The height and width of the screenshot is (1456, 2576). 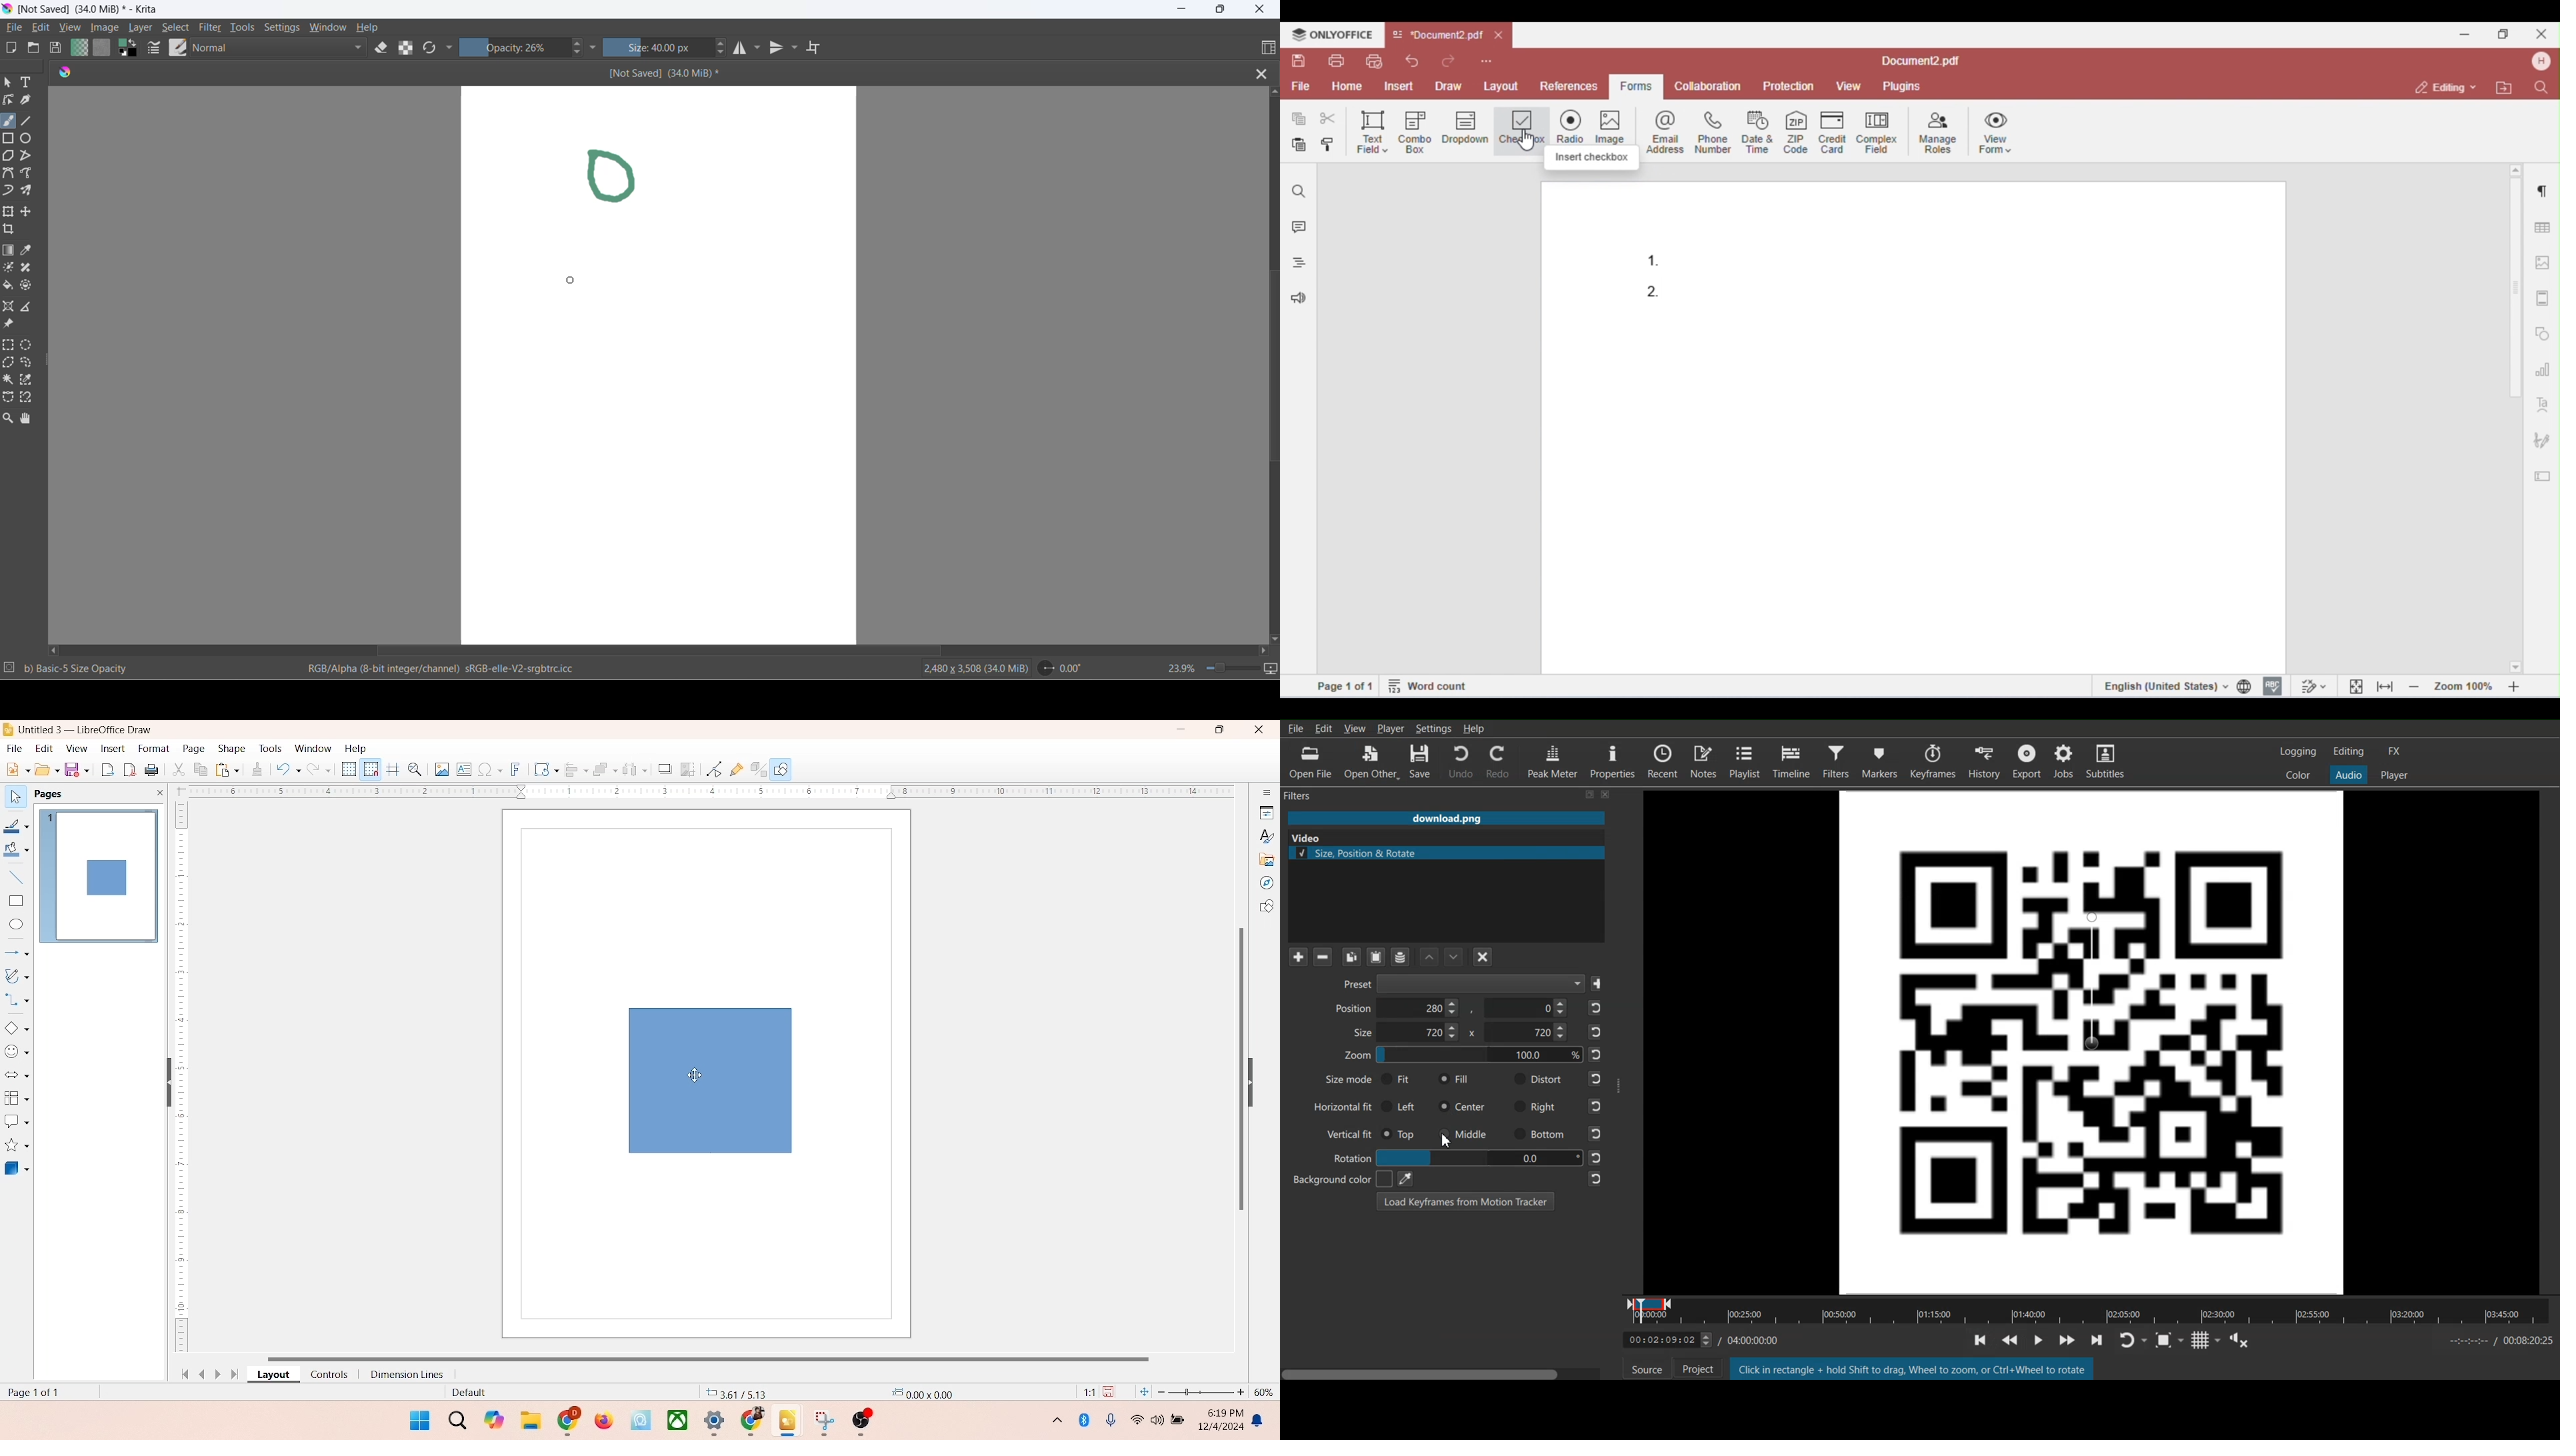 I want to click on Toggle player lopping, so click(x=2137, y=1341).